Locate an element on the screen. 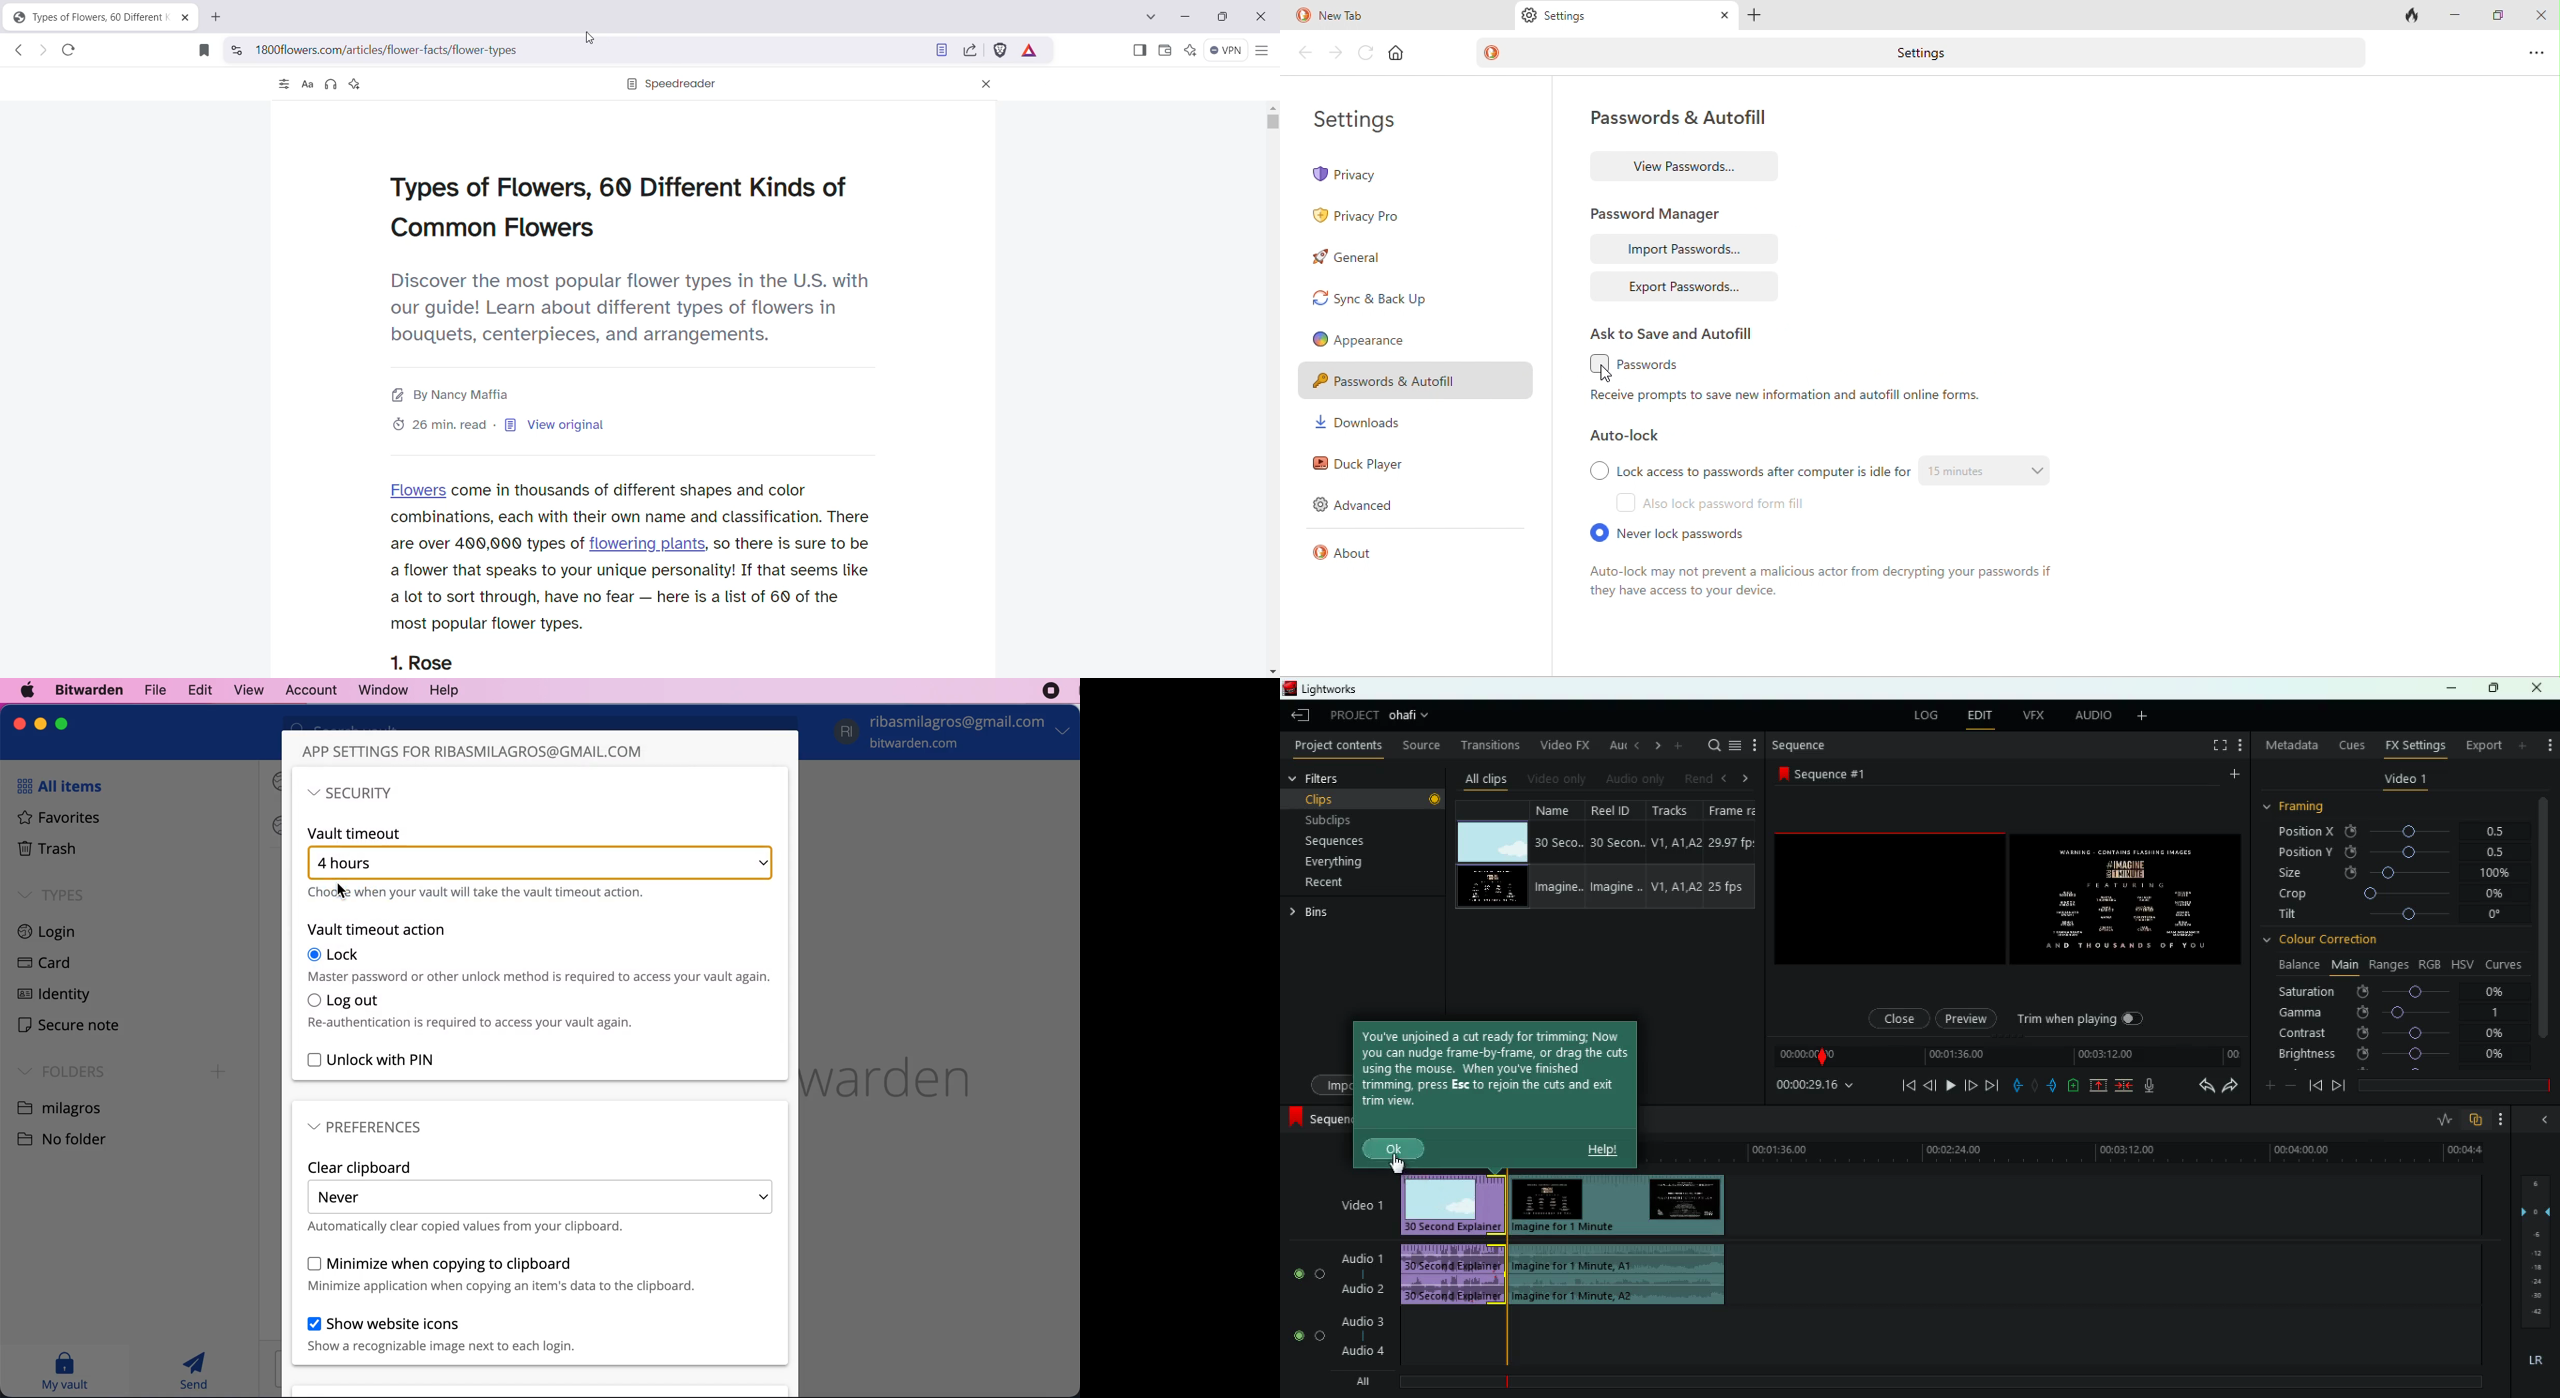  colour correction is located at coordinates (2328, 939).